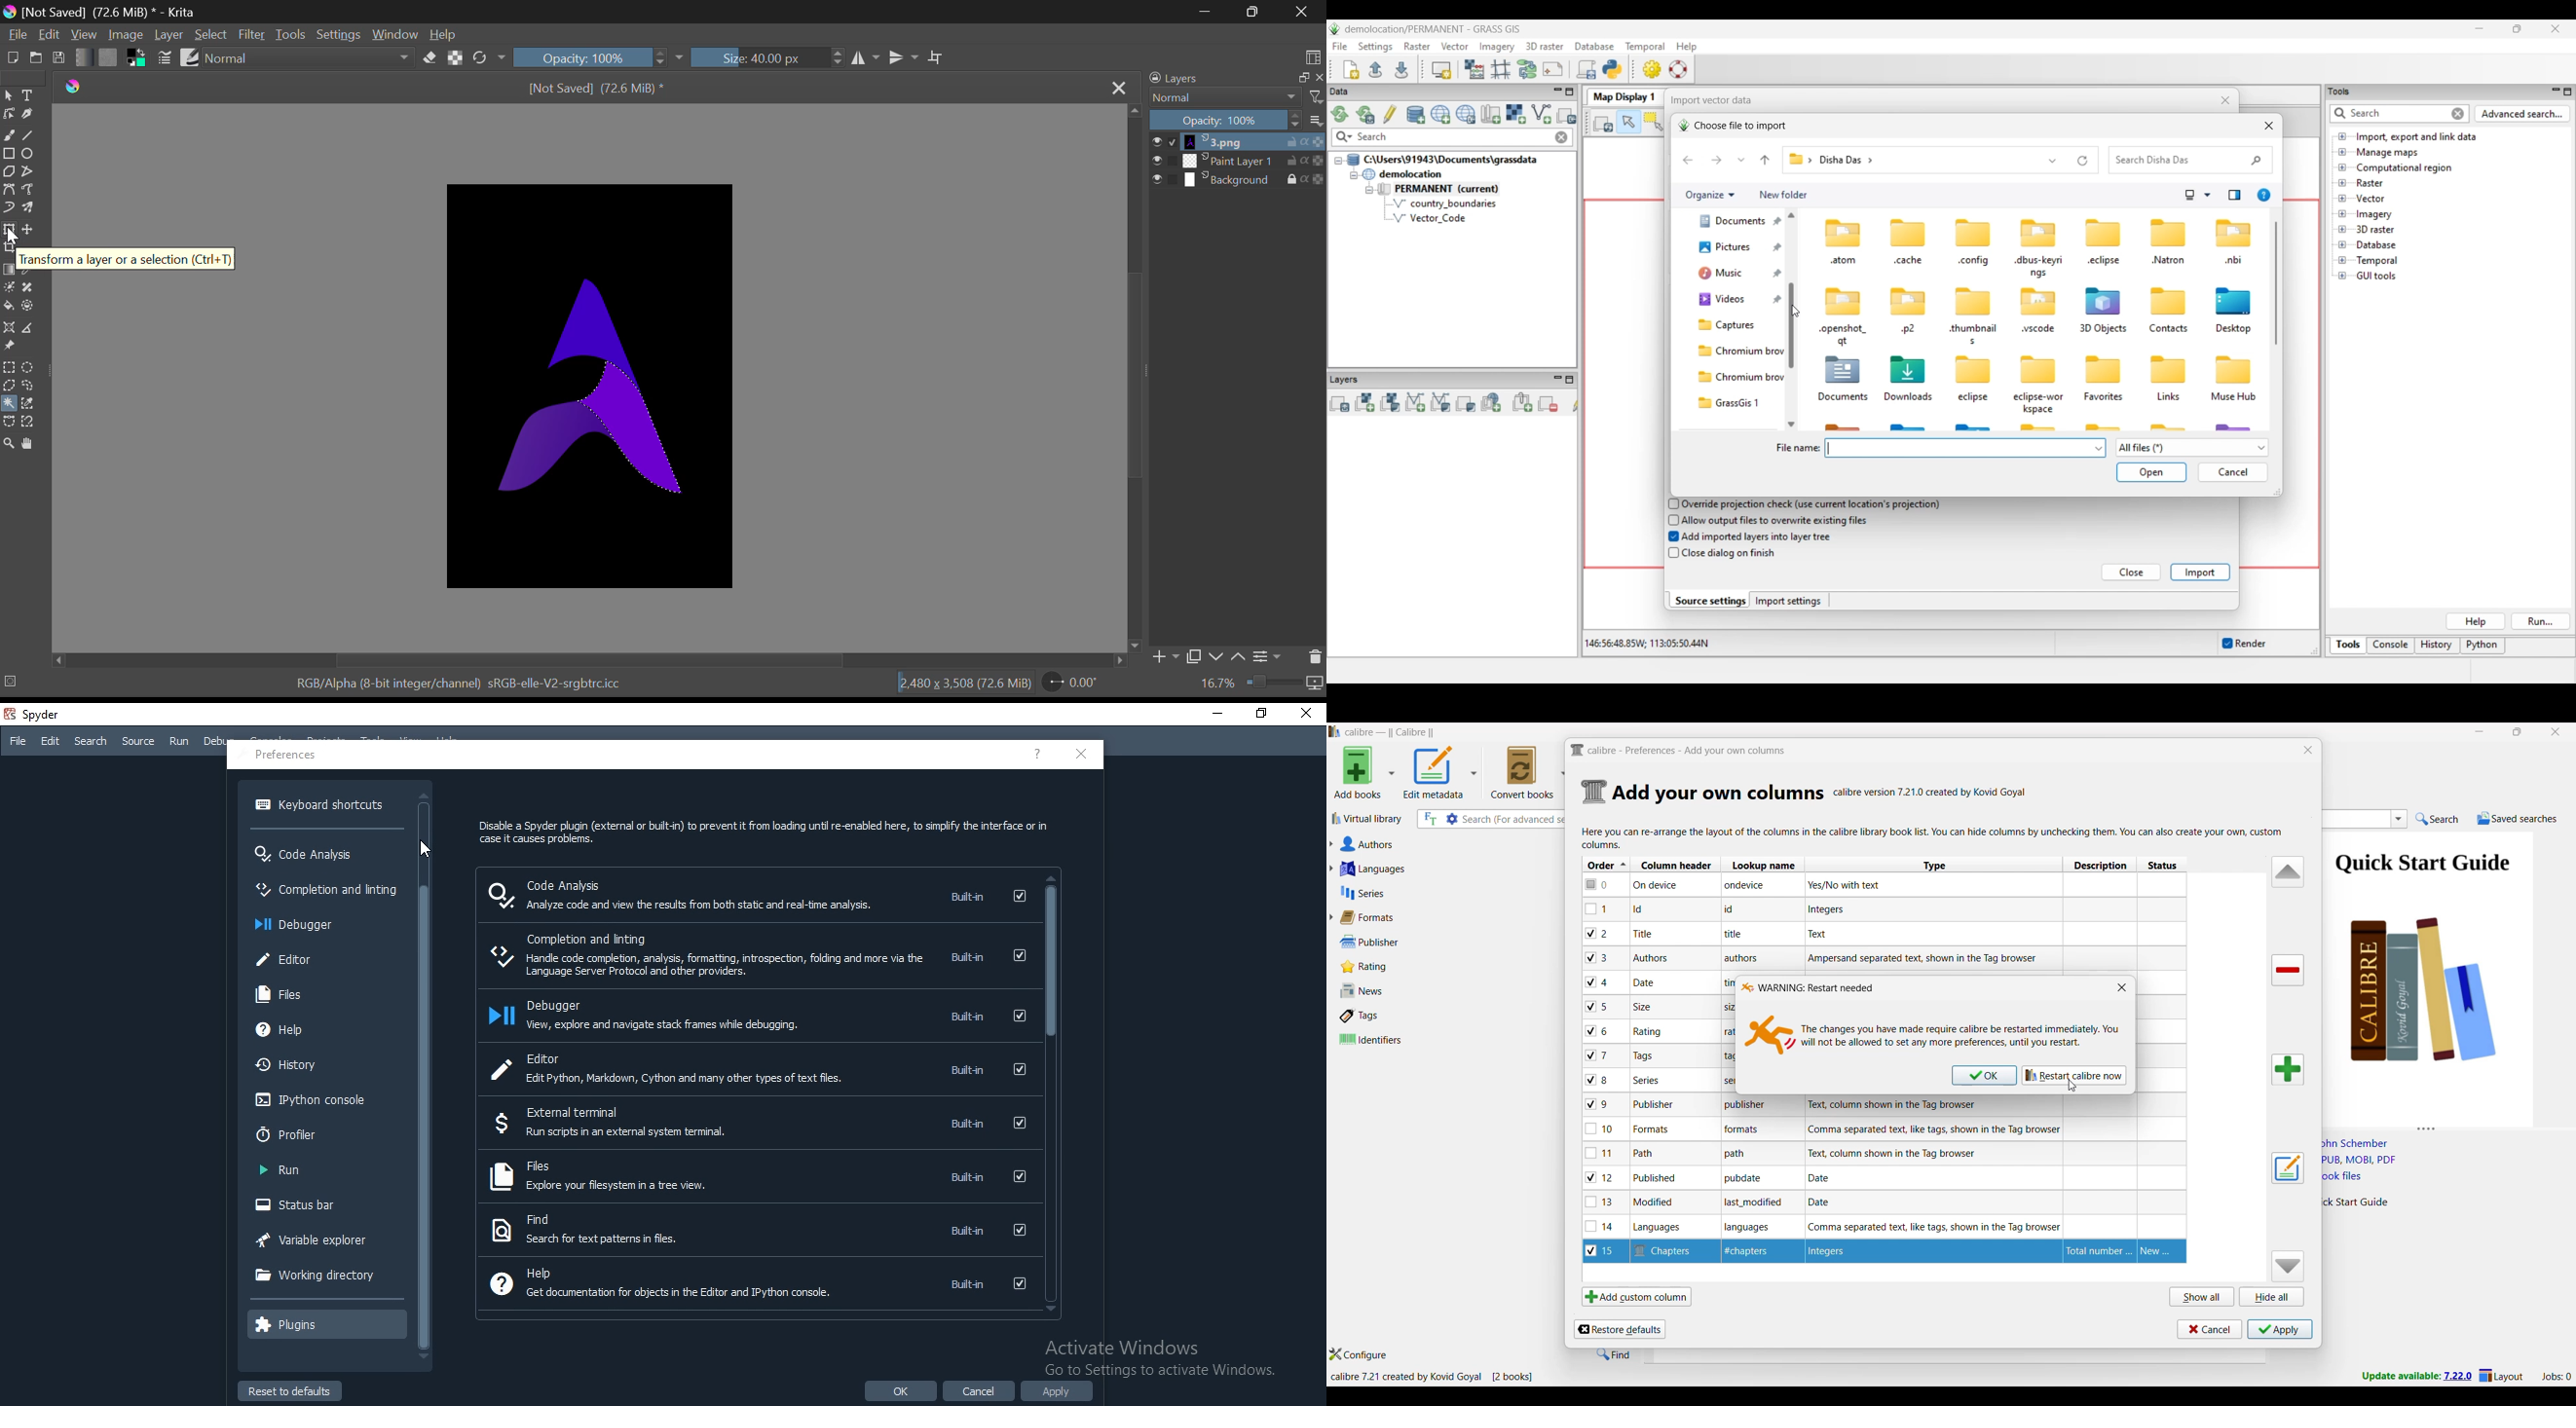 The height and width of the screenshot is (1428, 2576). What do you see at coordinates (1301, 78) in the screenshot?
I see `copy` at bounding box center [1301, 78].